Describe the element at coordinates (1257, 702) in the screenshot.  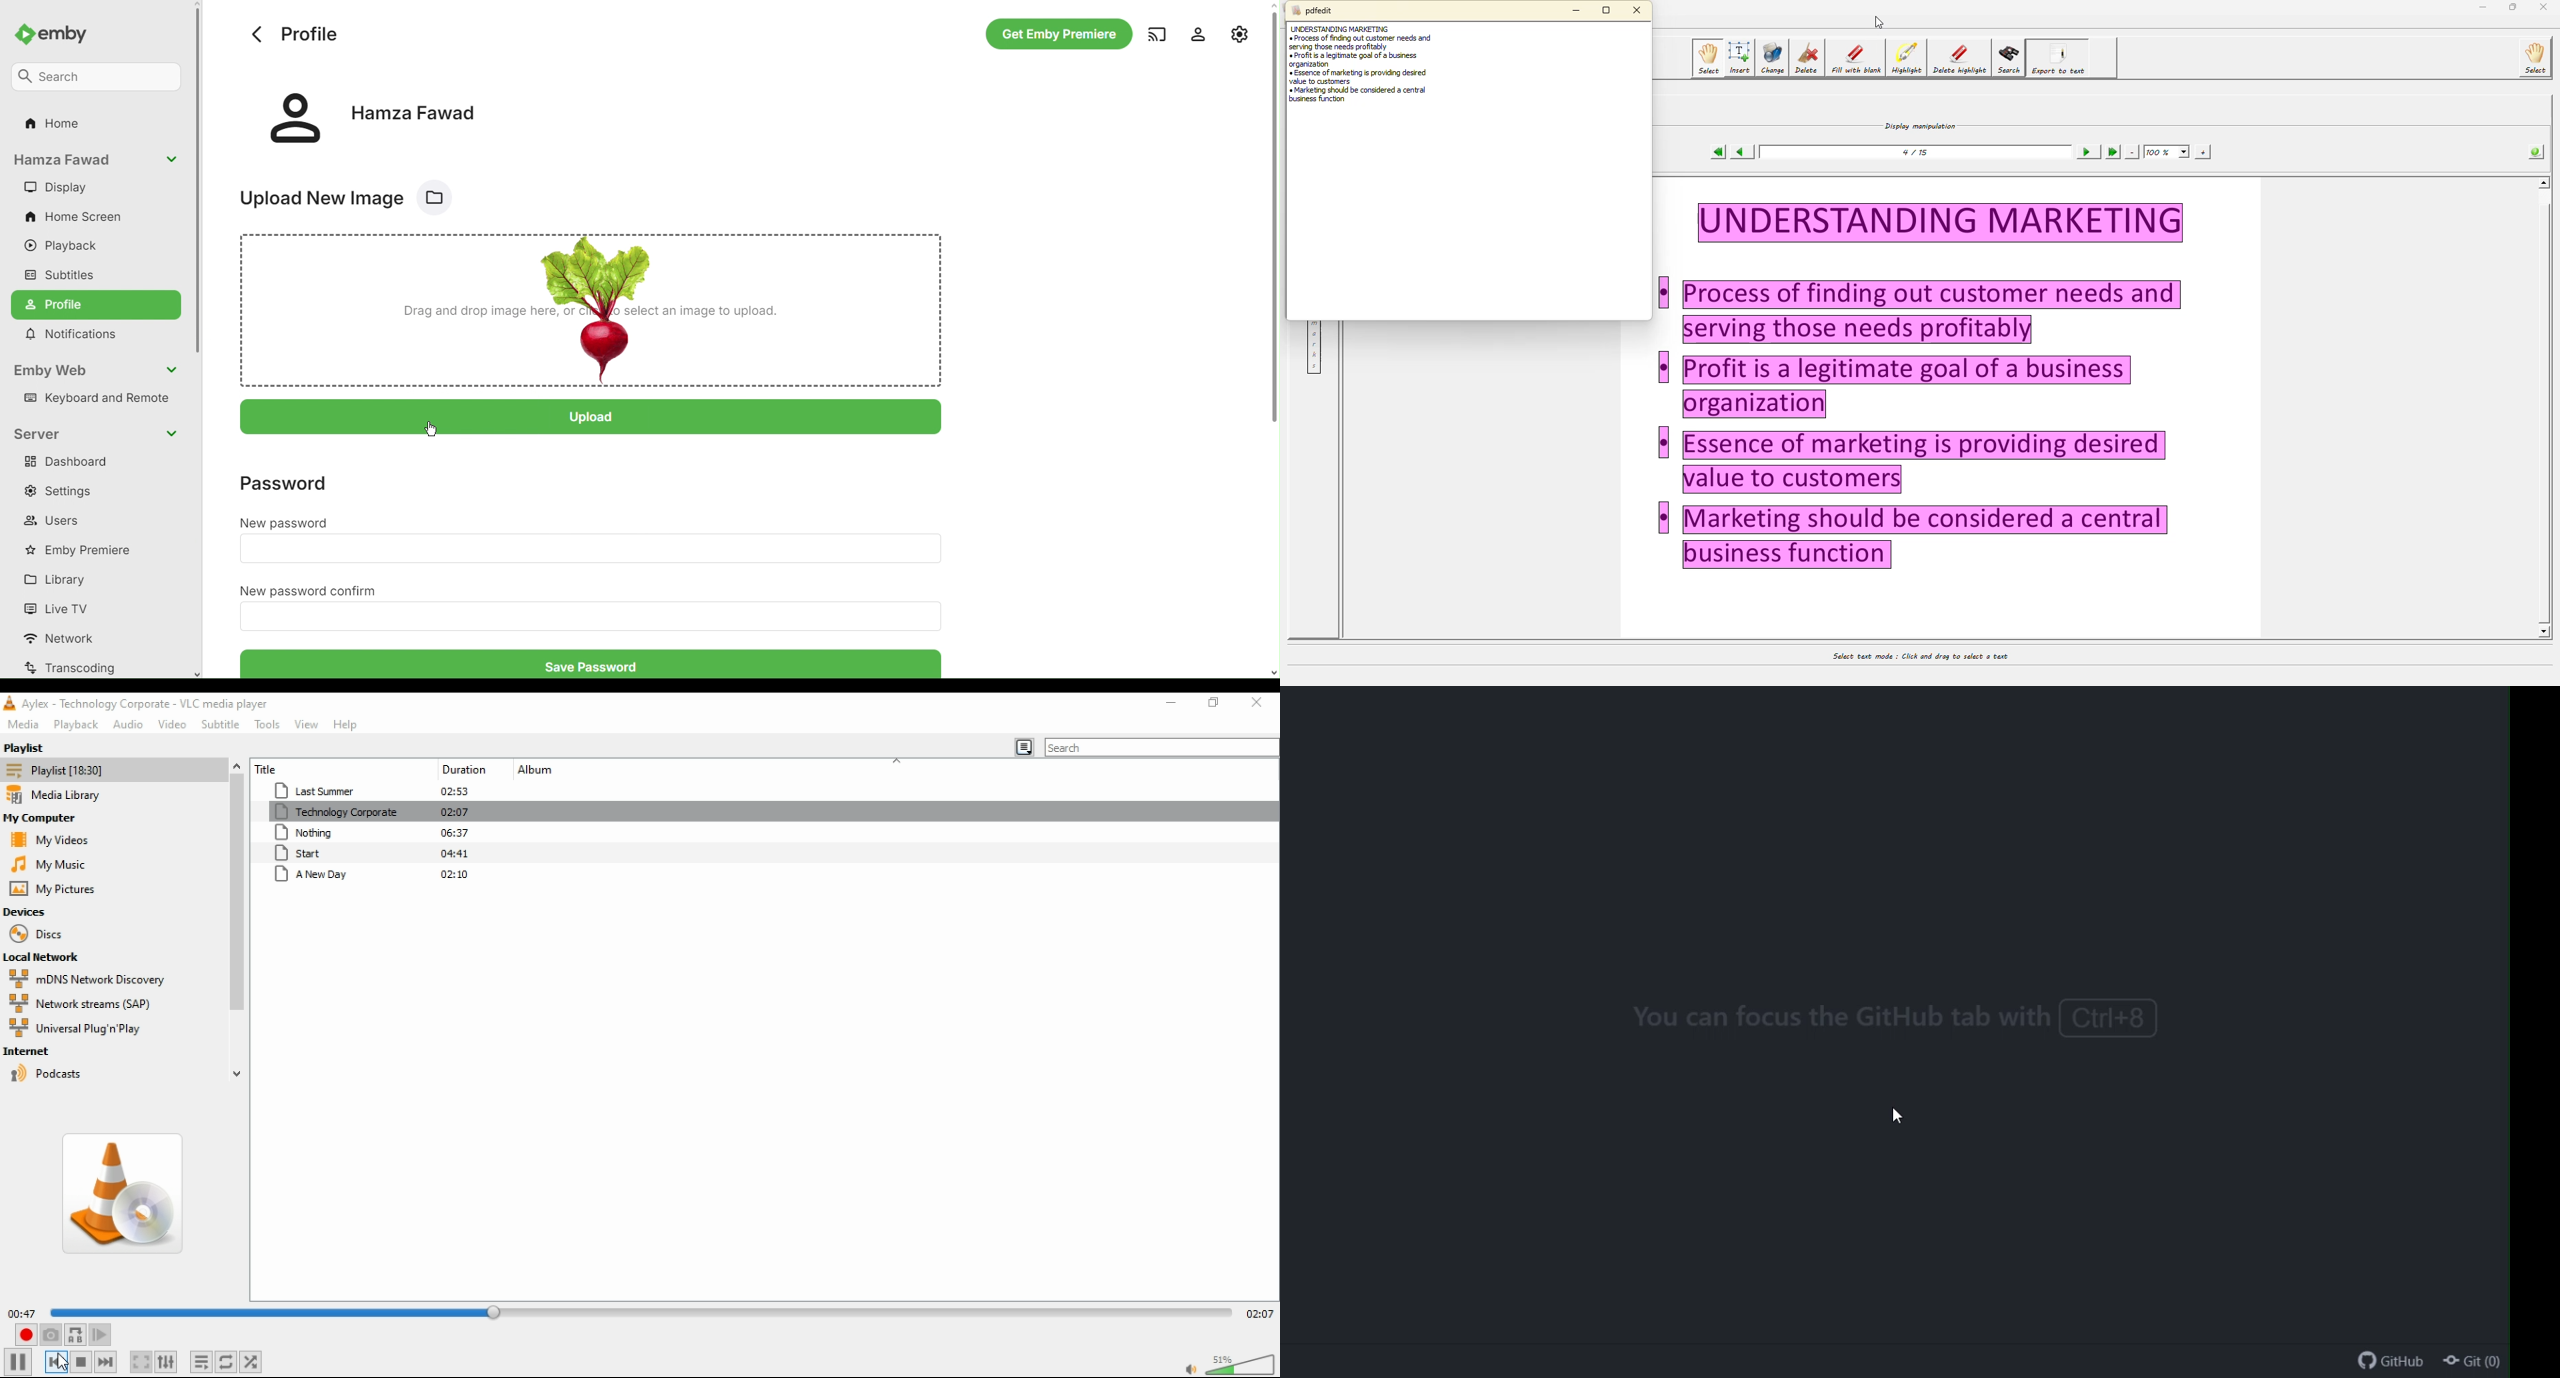
I see `close window` at that location.